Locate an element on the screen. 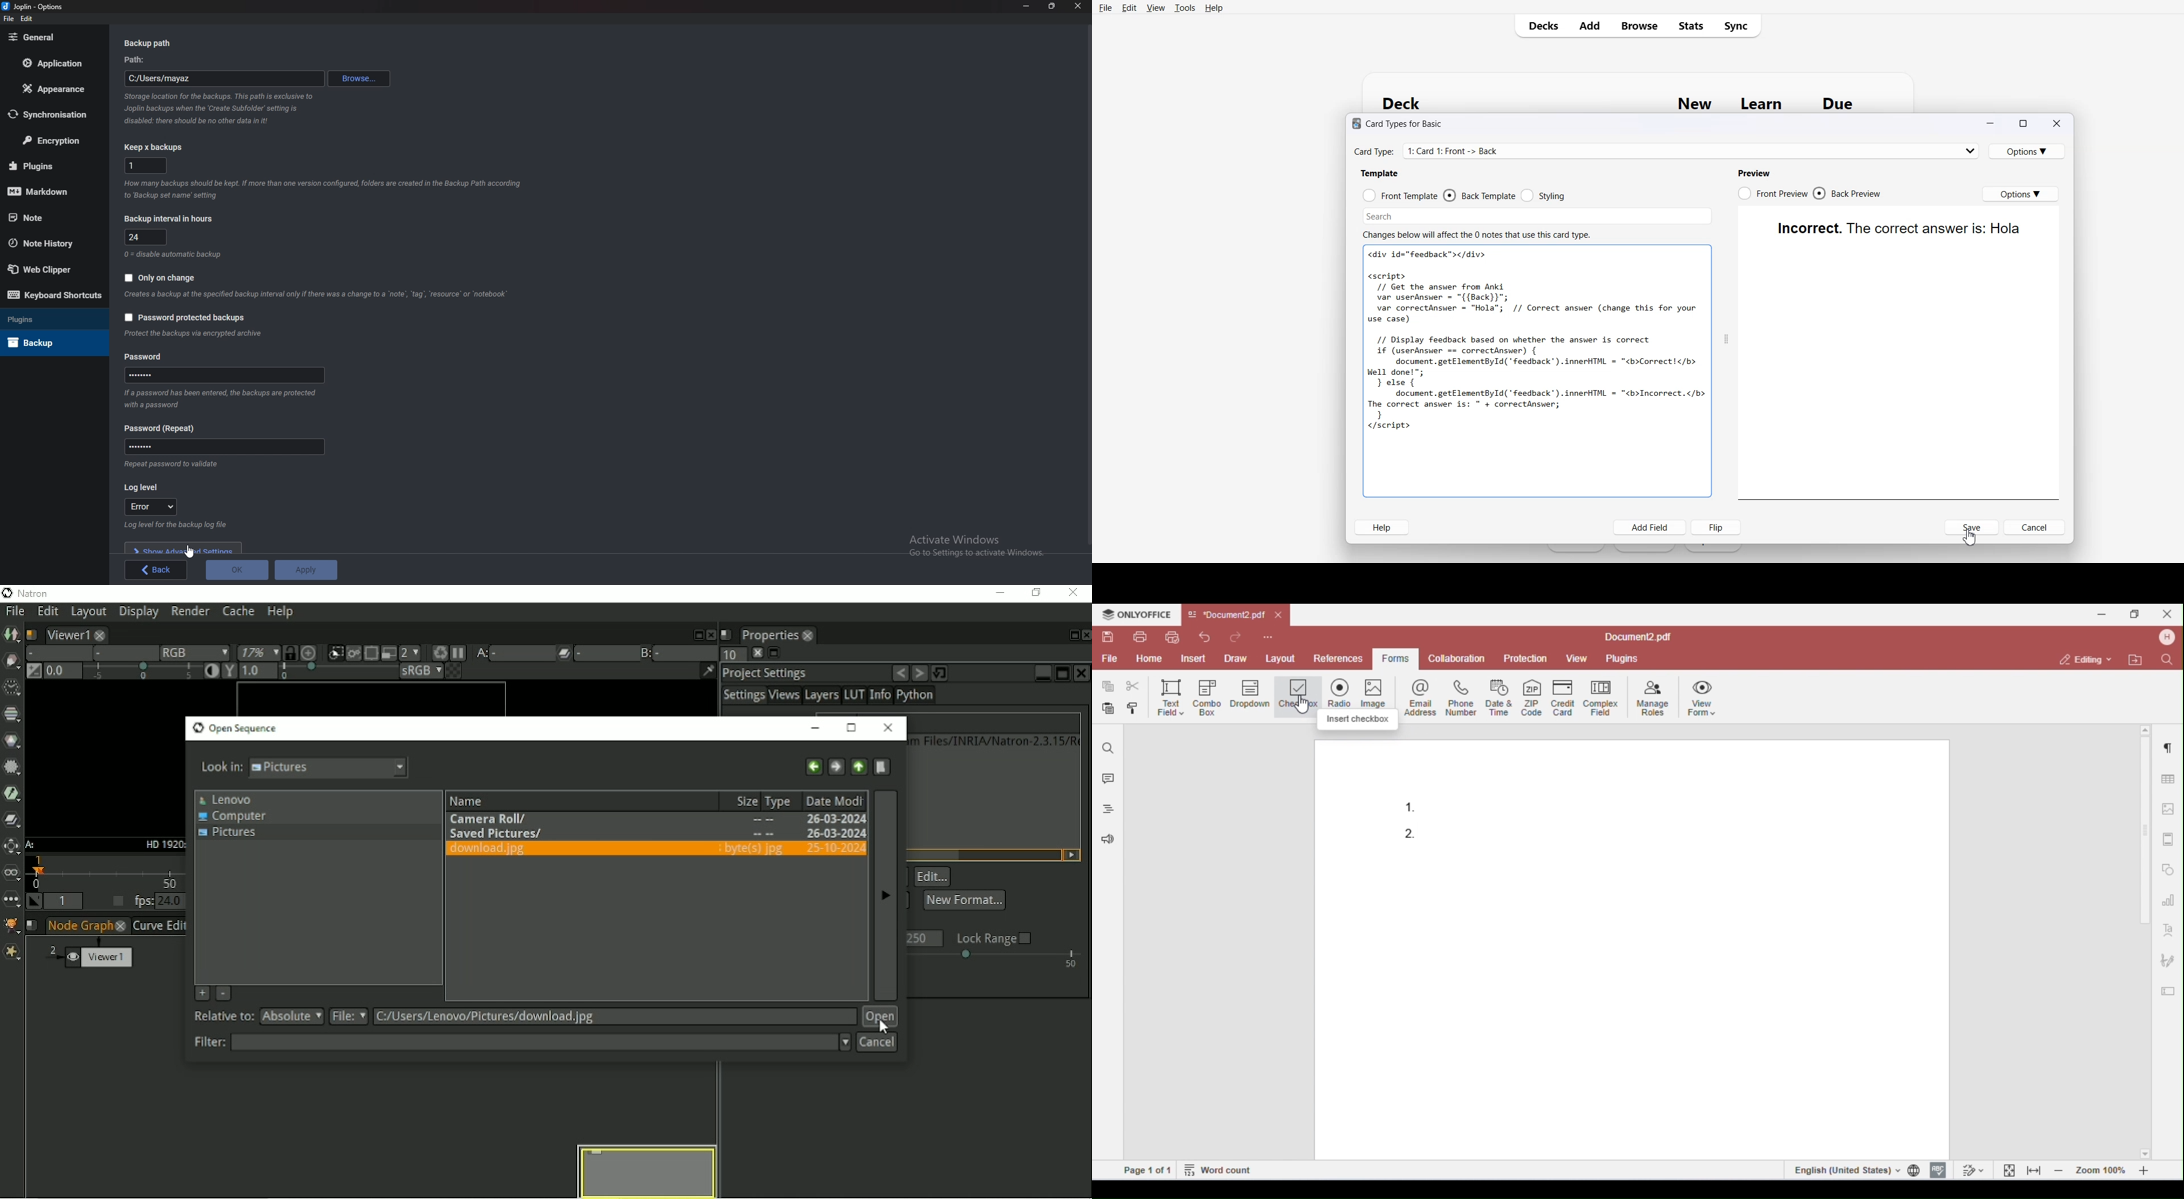  Help is located at coordinates (1382, 527).